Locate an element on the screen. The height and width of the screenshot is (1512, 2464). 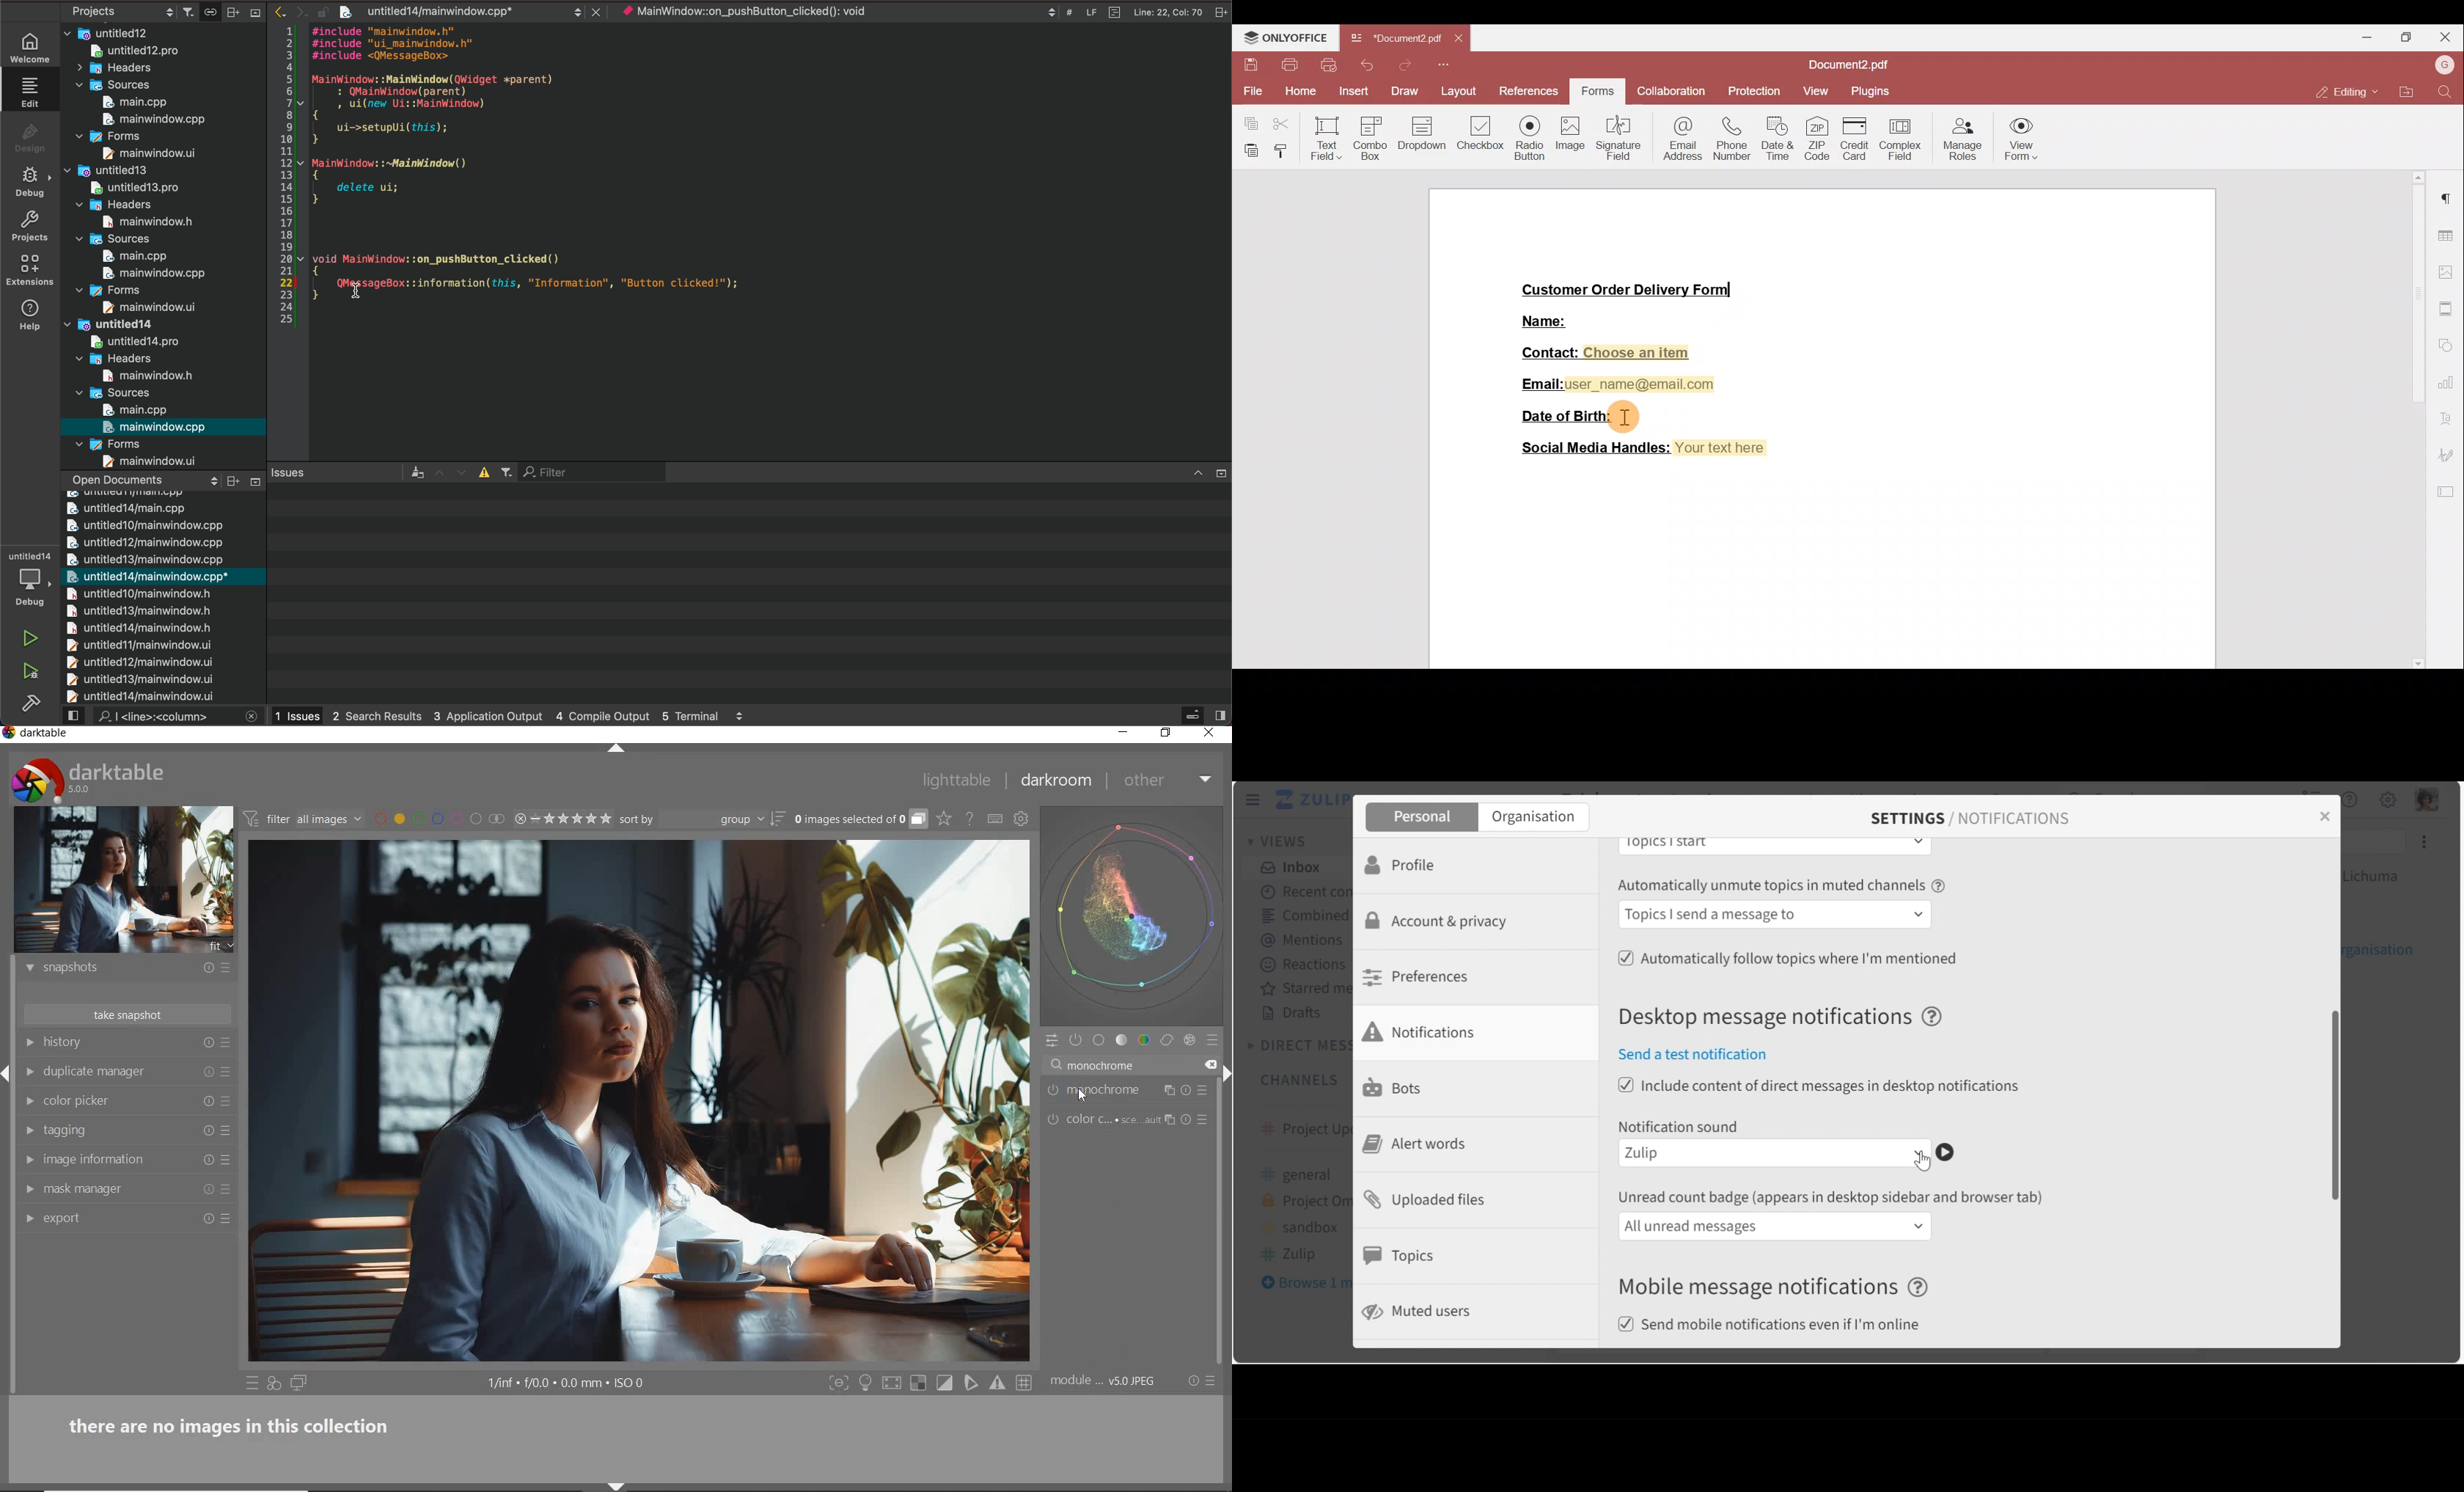
main window is located at coordinates (150, 273).